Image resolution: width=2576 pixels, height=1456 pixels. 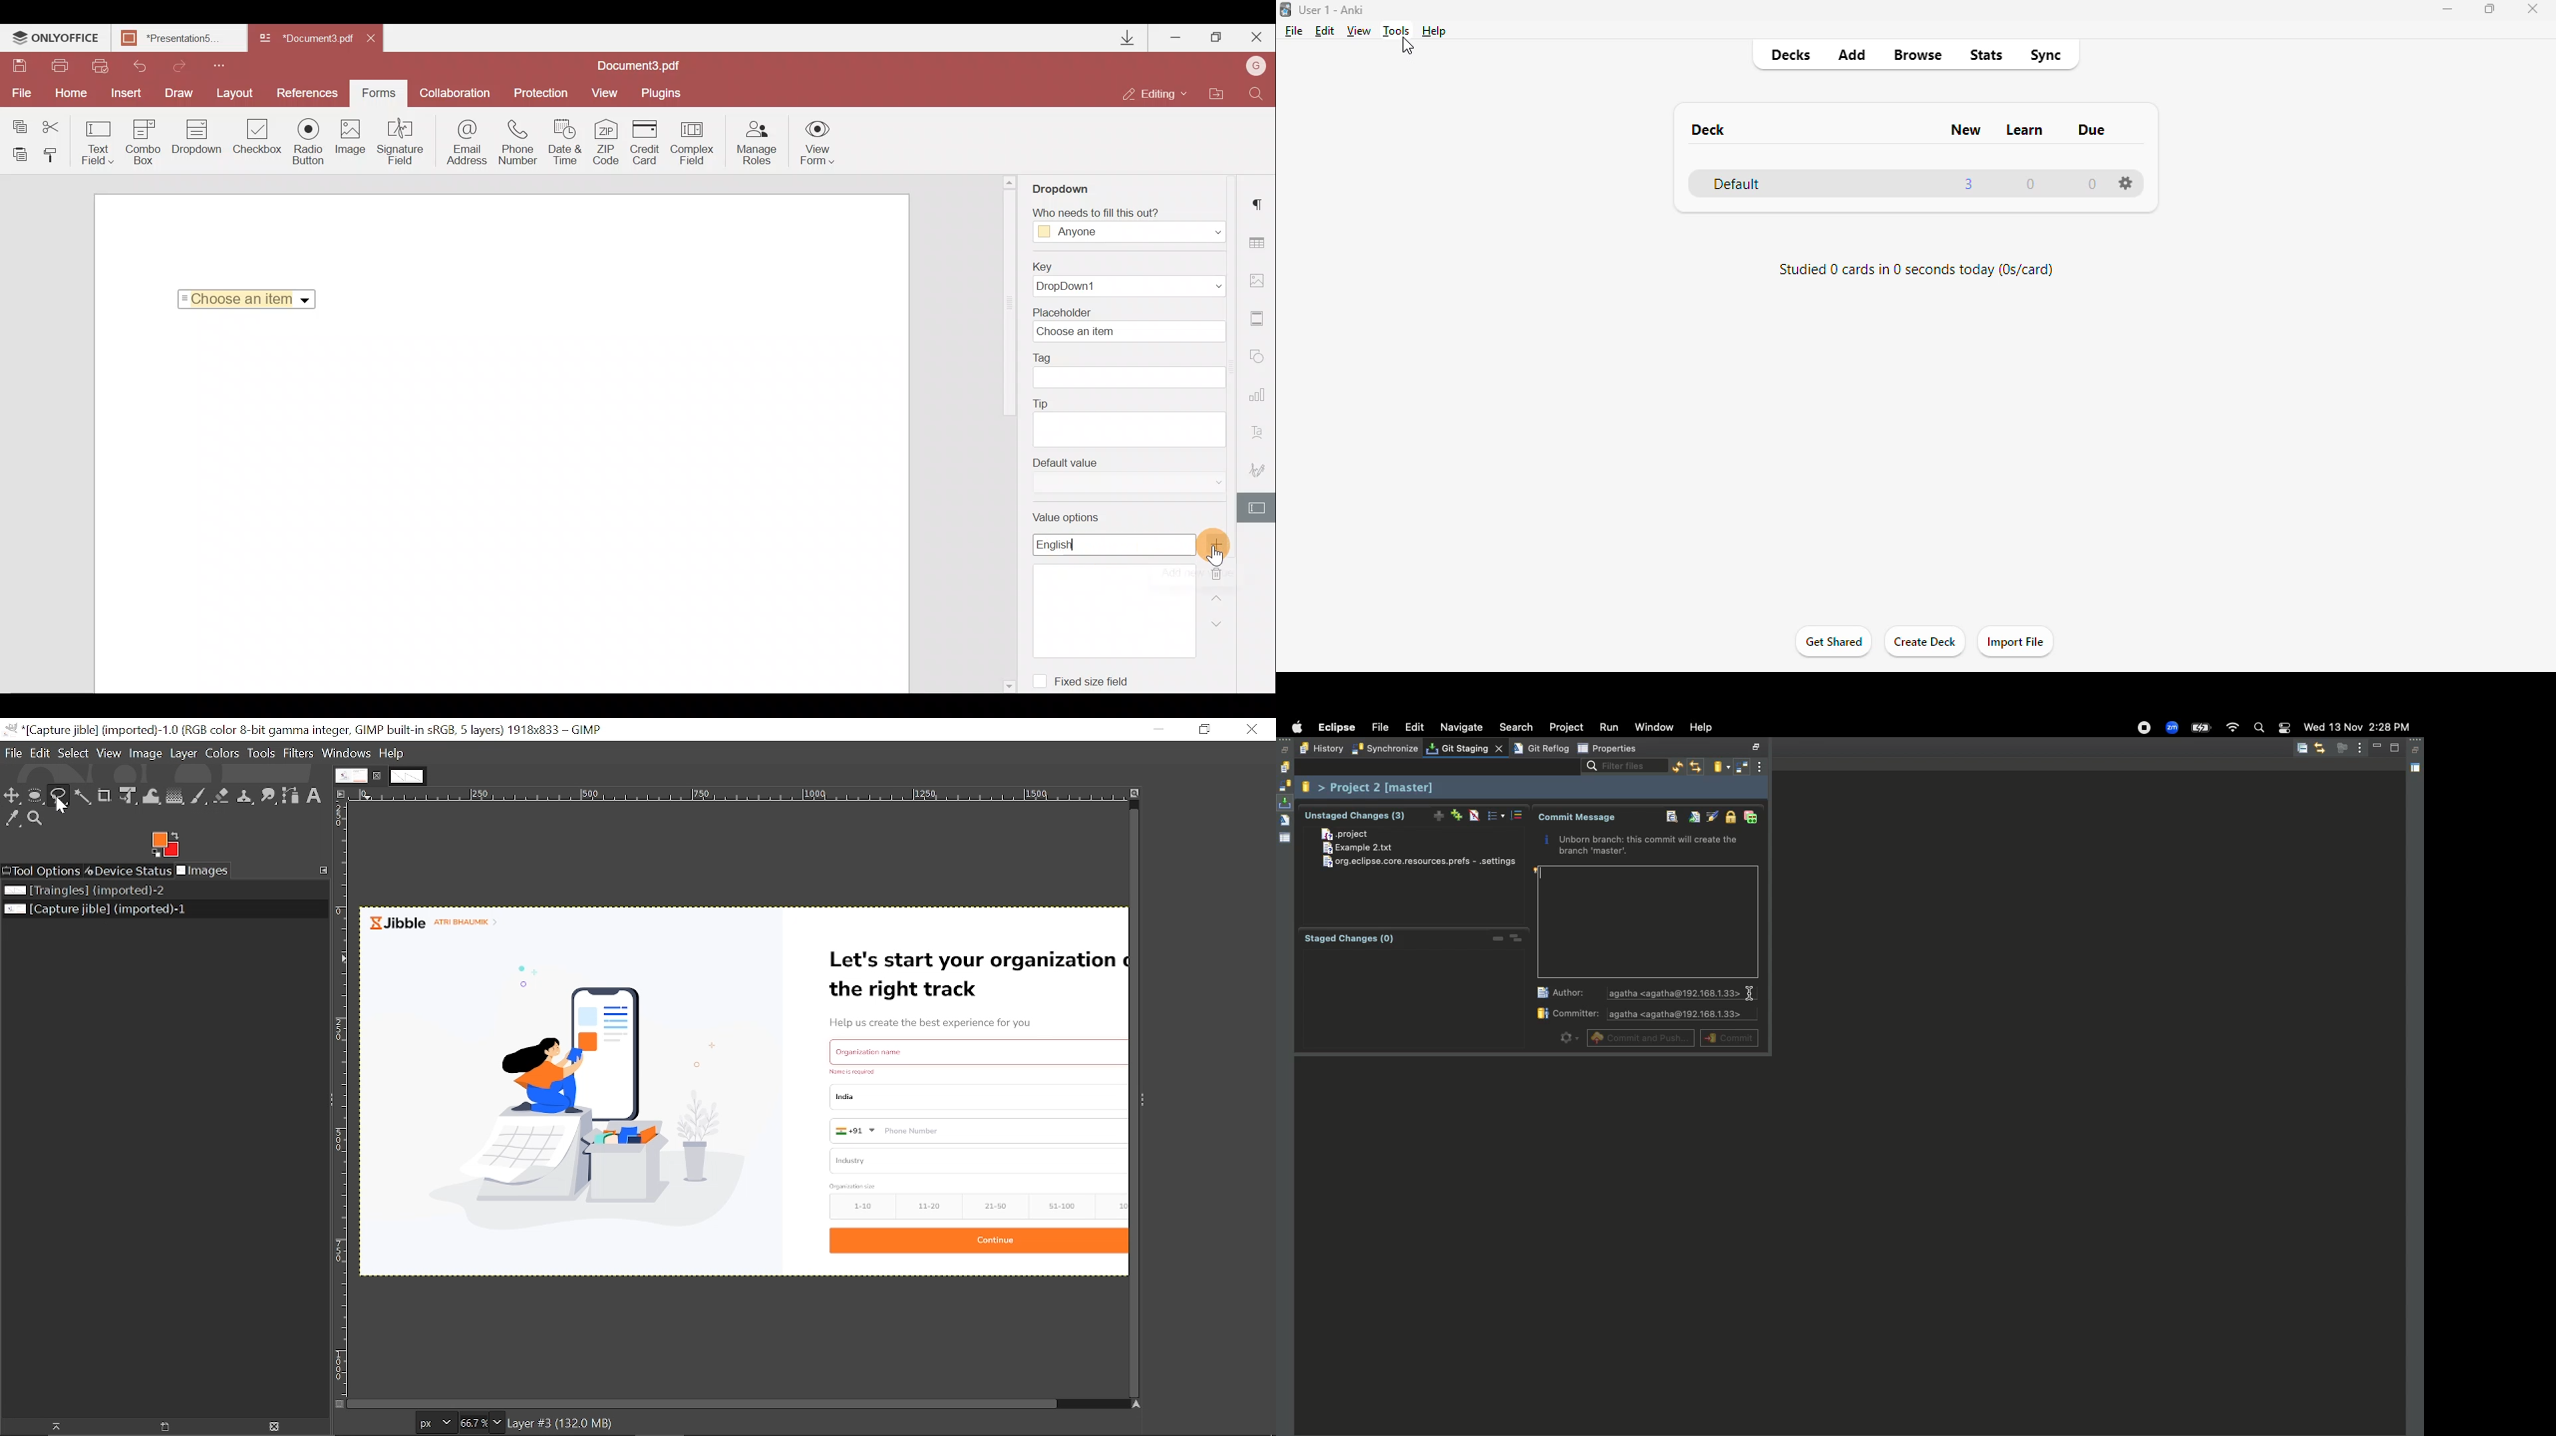 I want to click on Preview commit message, so click(x=1668, y=818).